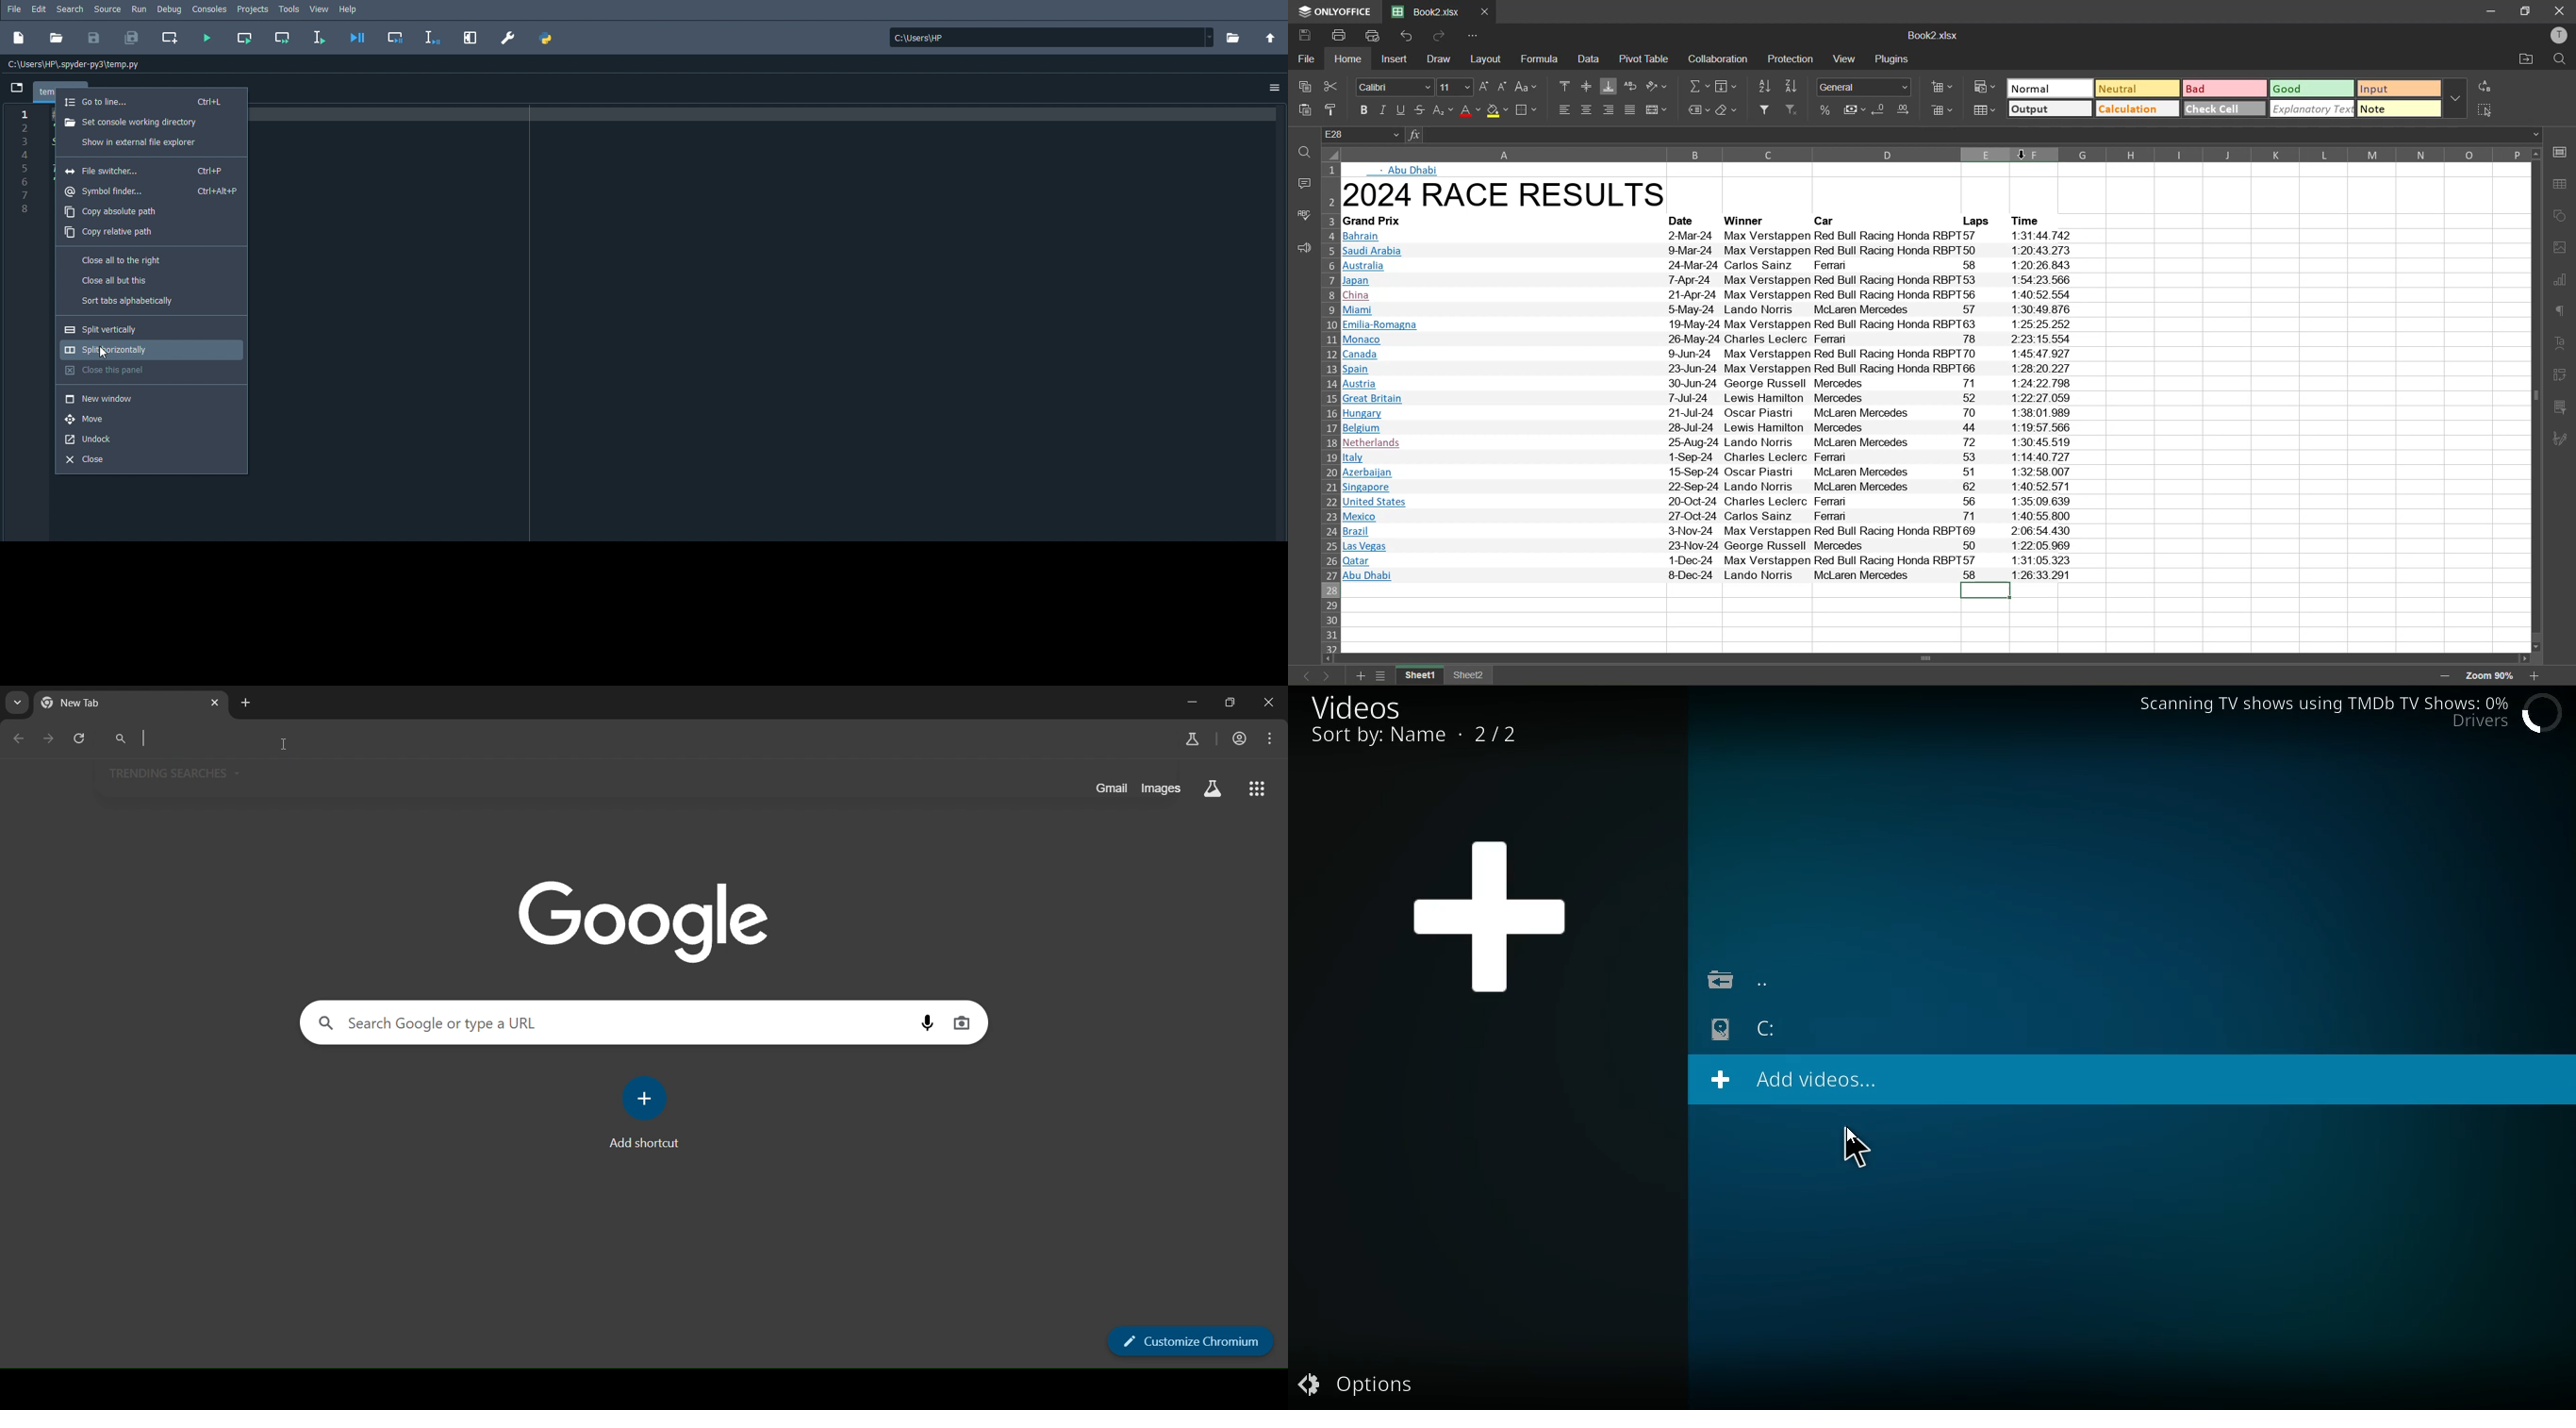 The image size is (2576, 1428). What do you see at coordinates (1382, 676) in the screenshot?
I see `sheet list` at bounding box center [1382, 676].